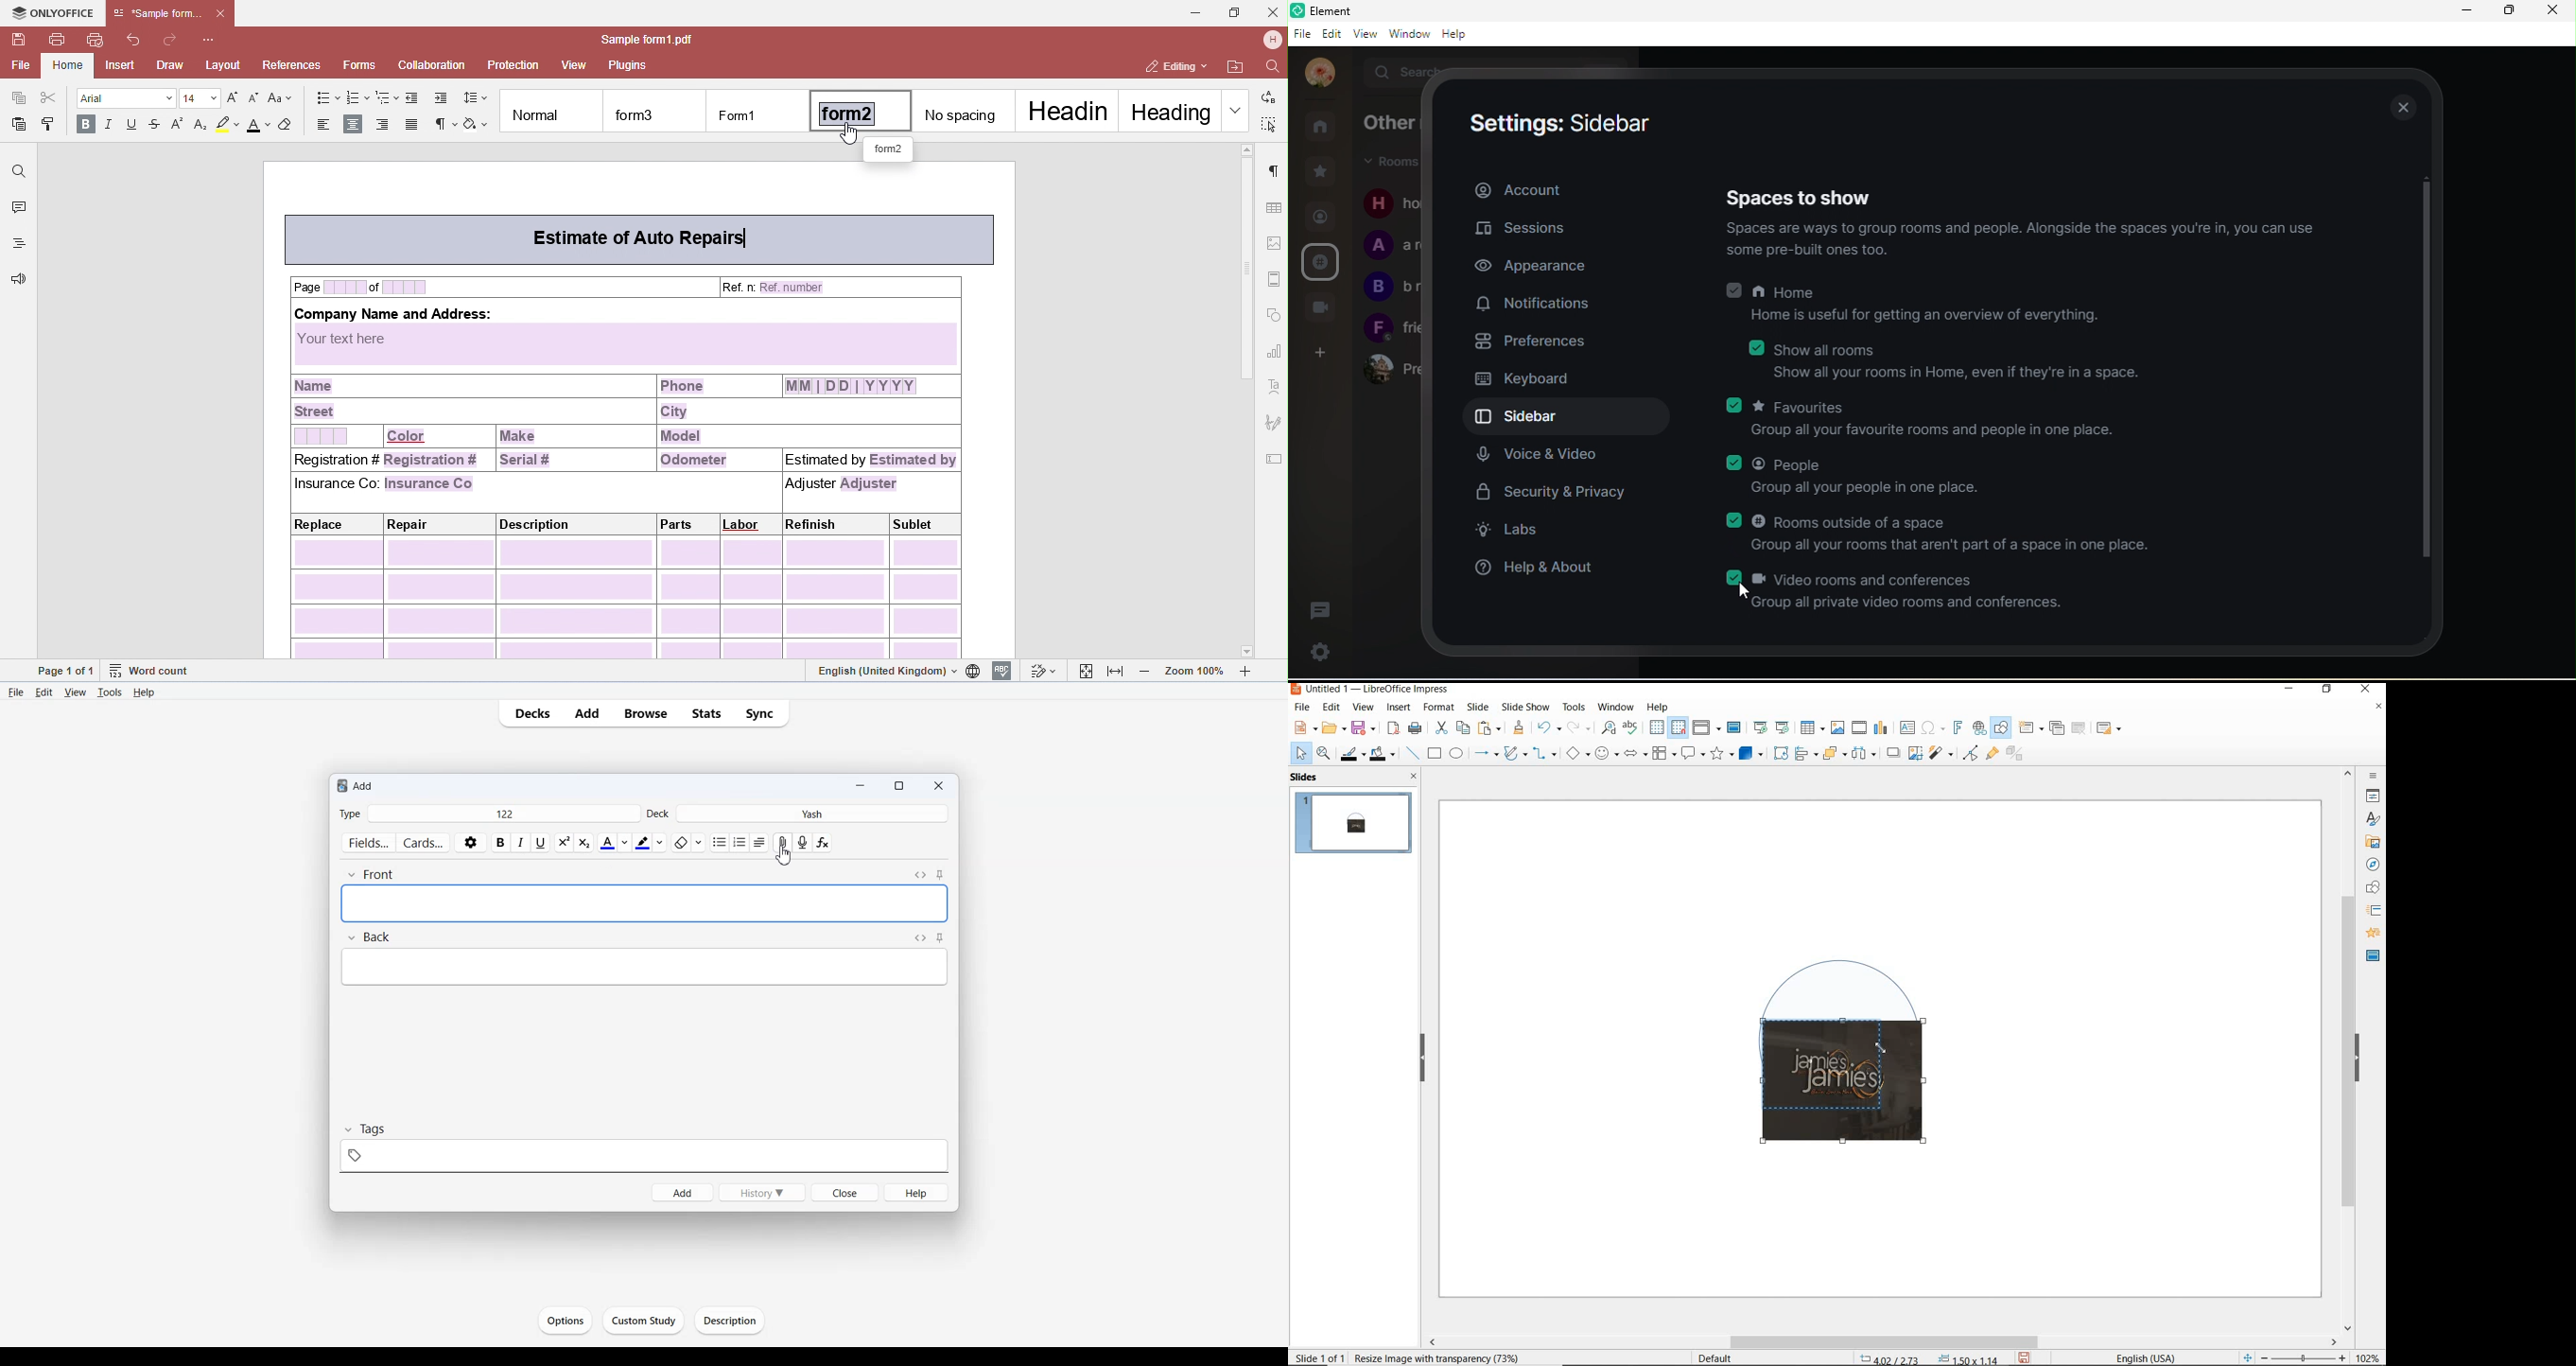  Describe the element at coordinates (647, 713) in the screenshot. I see `Browse` at that location.